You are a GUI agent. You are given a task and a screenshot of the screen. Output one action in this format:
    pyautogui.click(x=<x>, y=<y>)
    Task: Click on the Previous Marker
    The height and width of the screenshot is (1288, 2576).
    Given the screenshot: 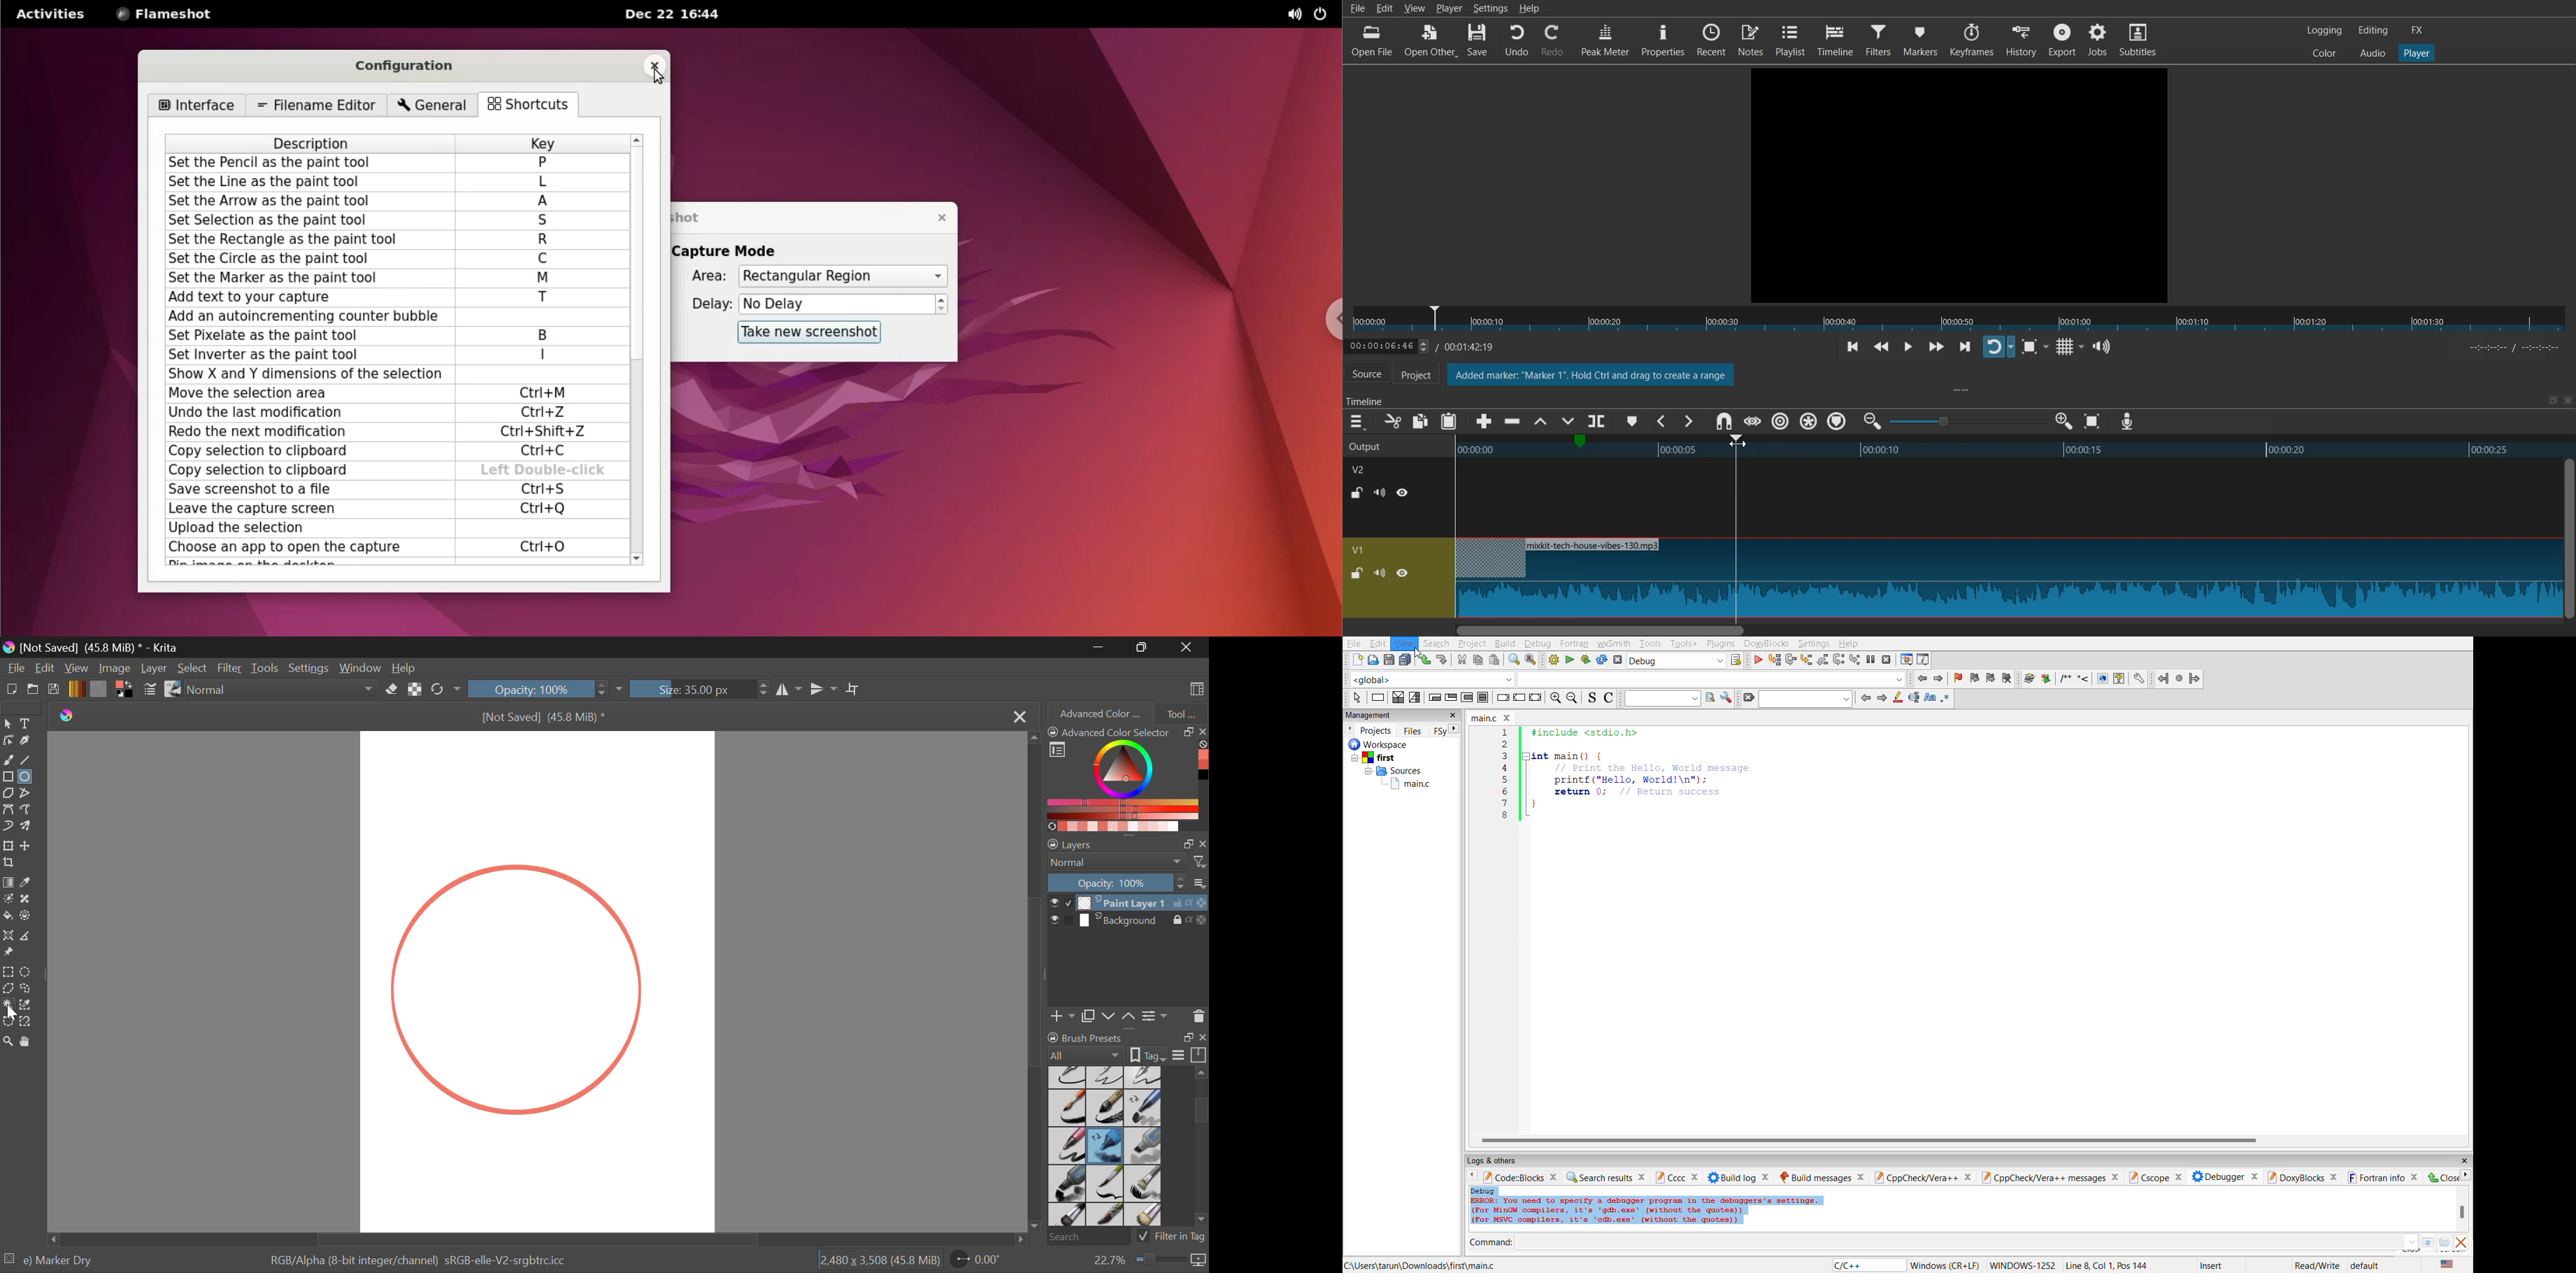 What is the action you would take?
    pyautogui.click(x=1663, y=421)
    